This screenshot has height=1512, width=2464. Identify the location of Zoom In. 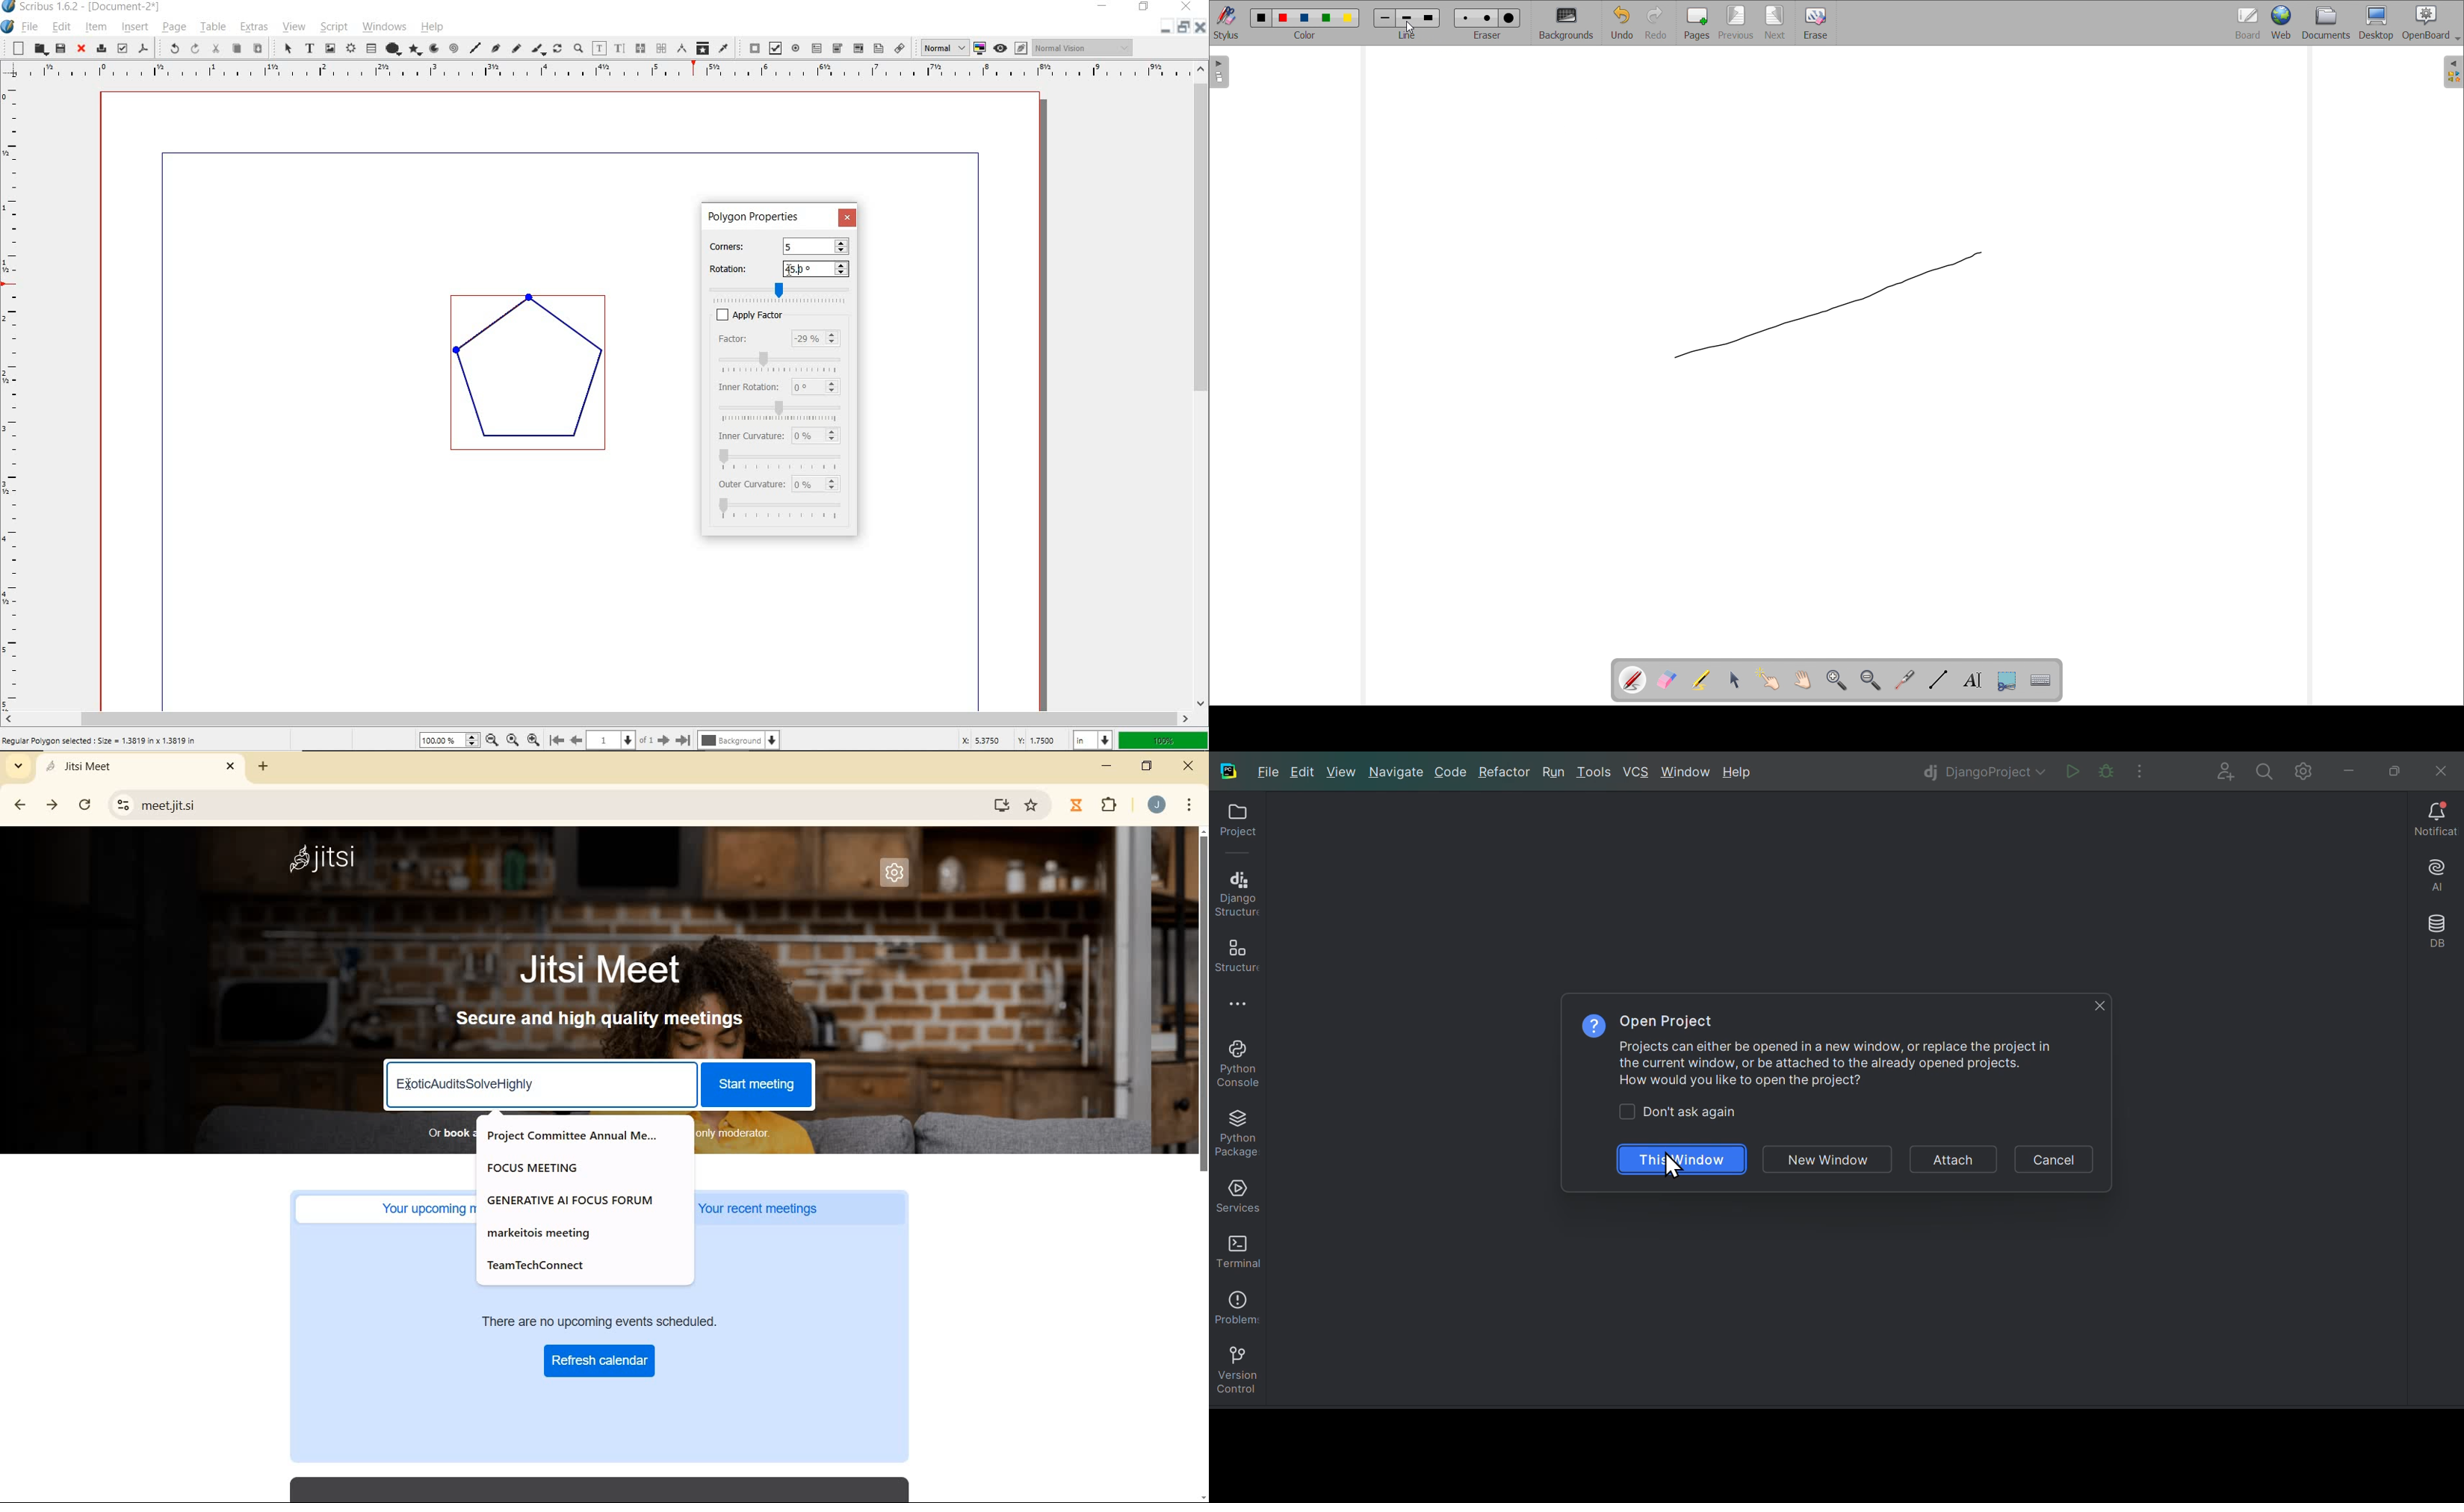
(535, 739).